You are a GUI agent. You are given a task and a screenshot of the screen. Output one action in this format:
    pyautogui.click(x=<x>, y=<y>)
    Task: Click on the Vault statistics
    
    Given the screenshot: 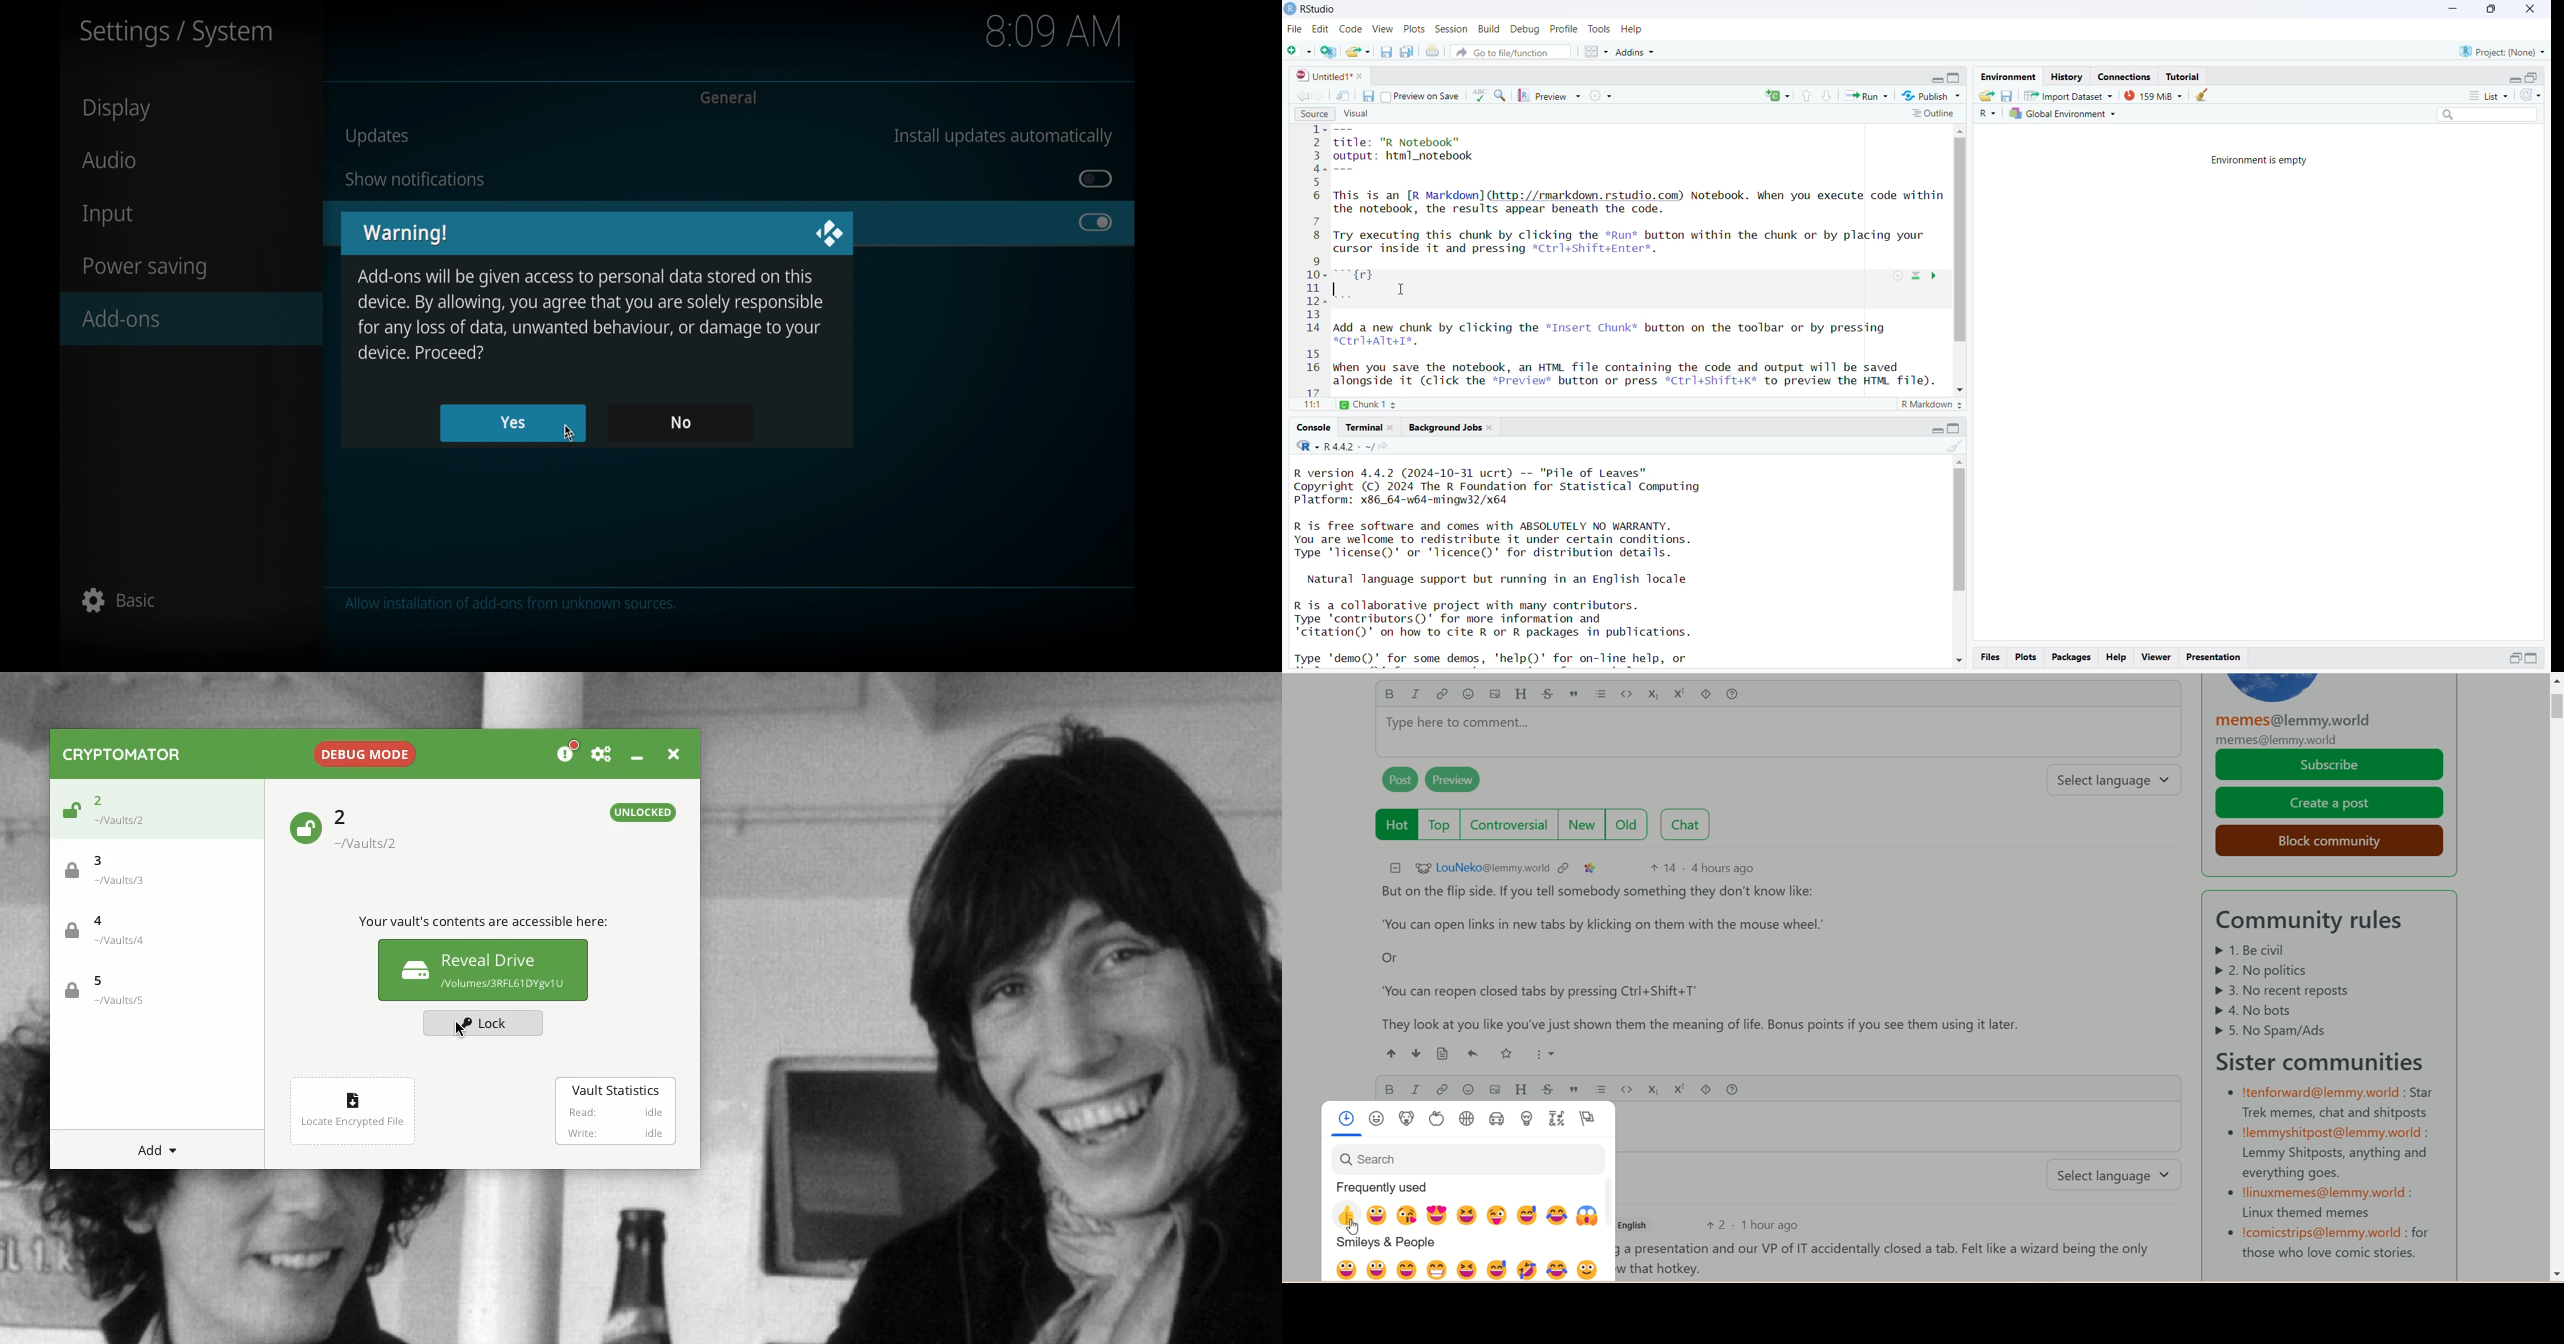 What is the action you would take?
    pyautogui.click(x=614, y=1112)
    